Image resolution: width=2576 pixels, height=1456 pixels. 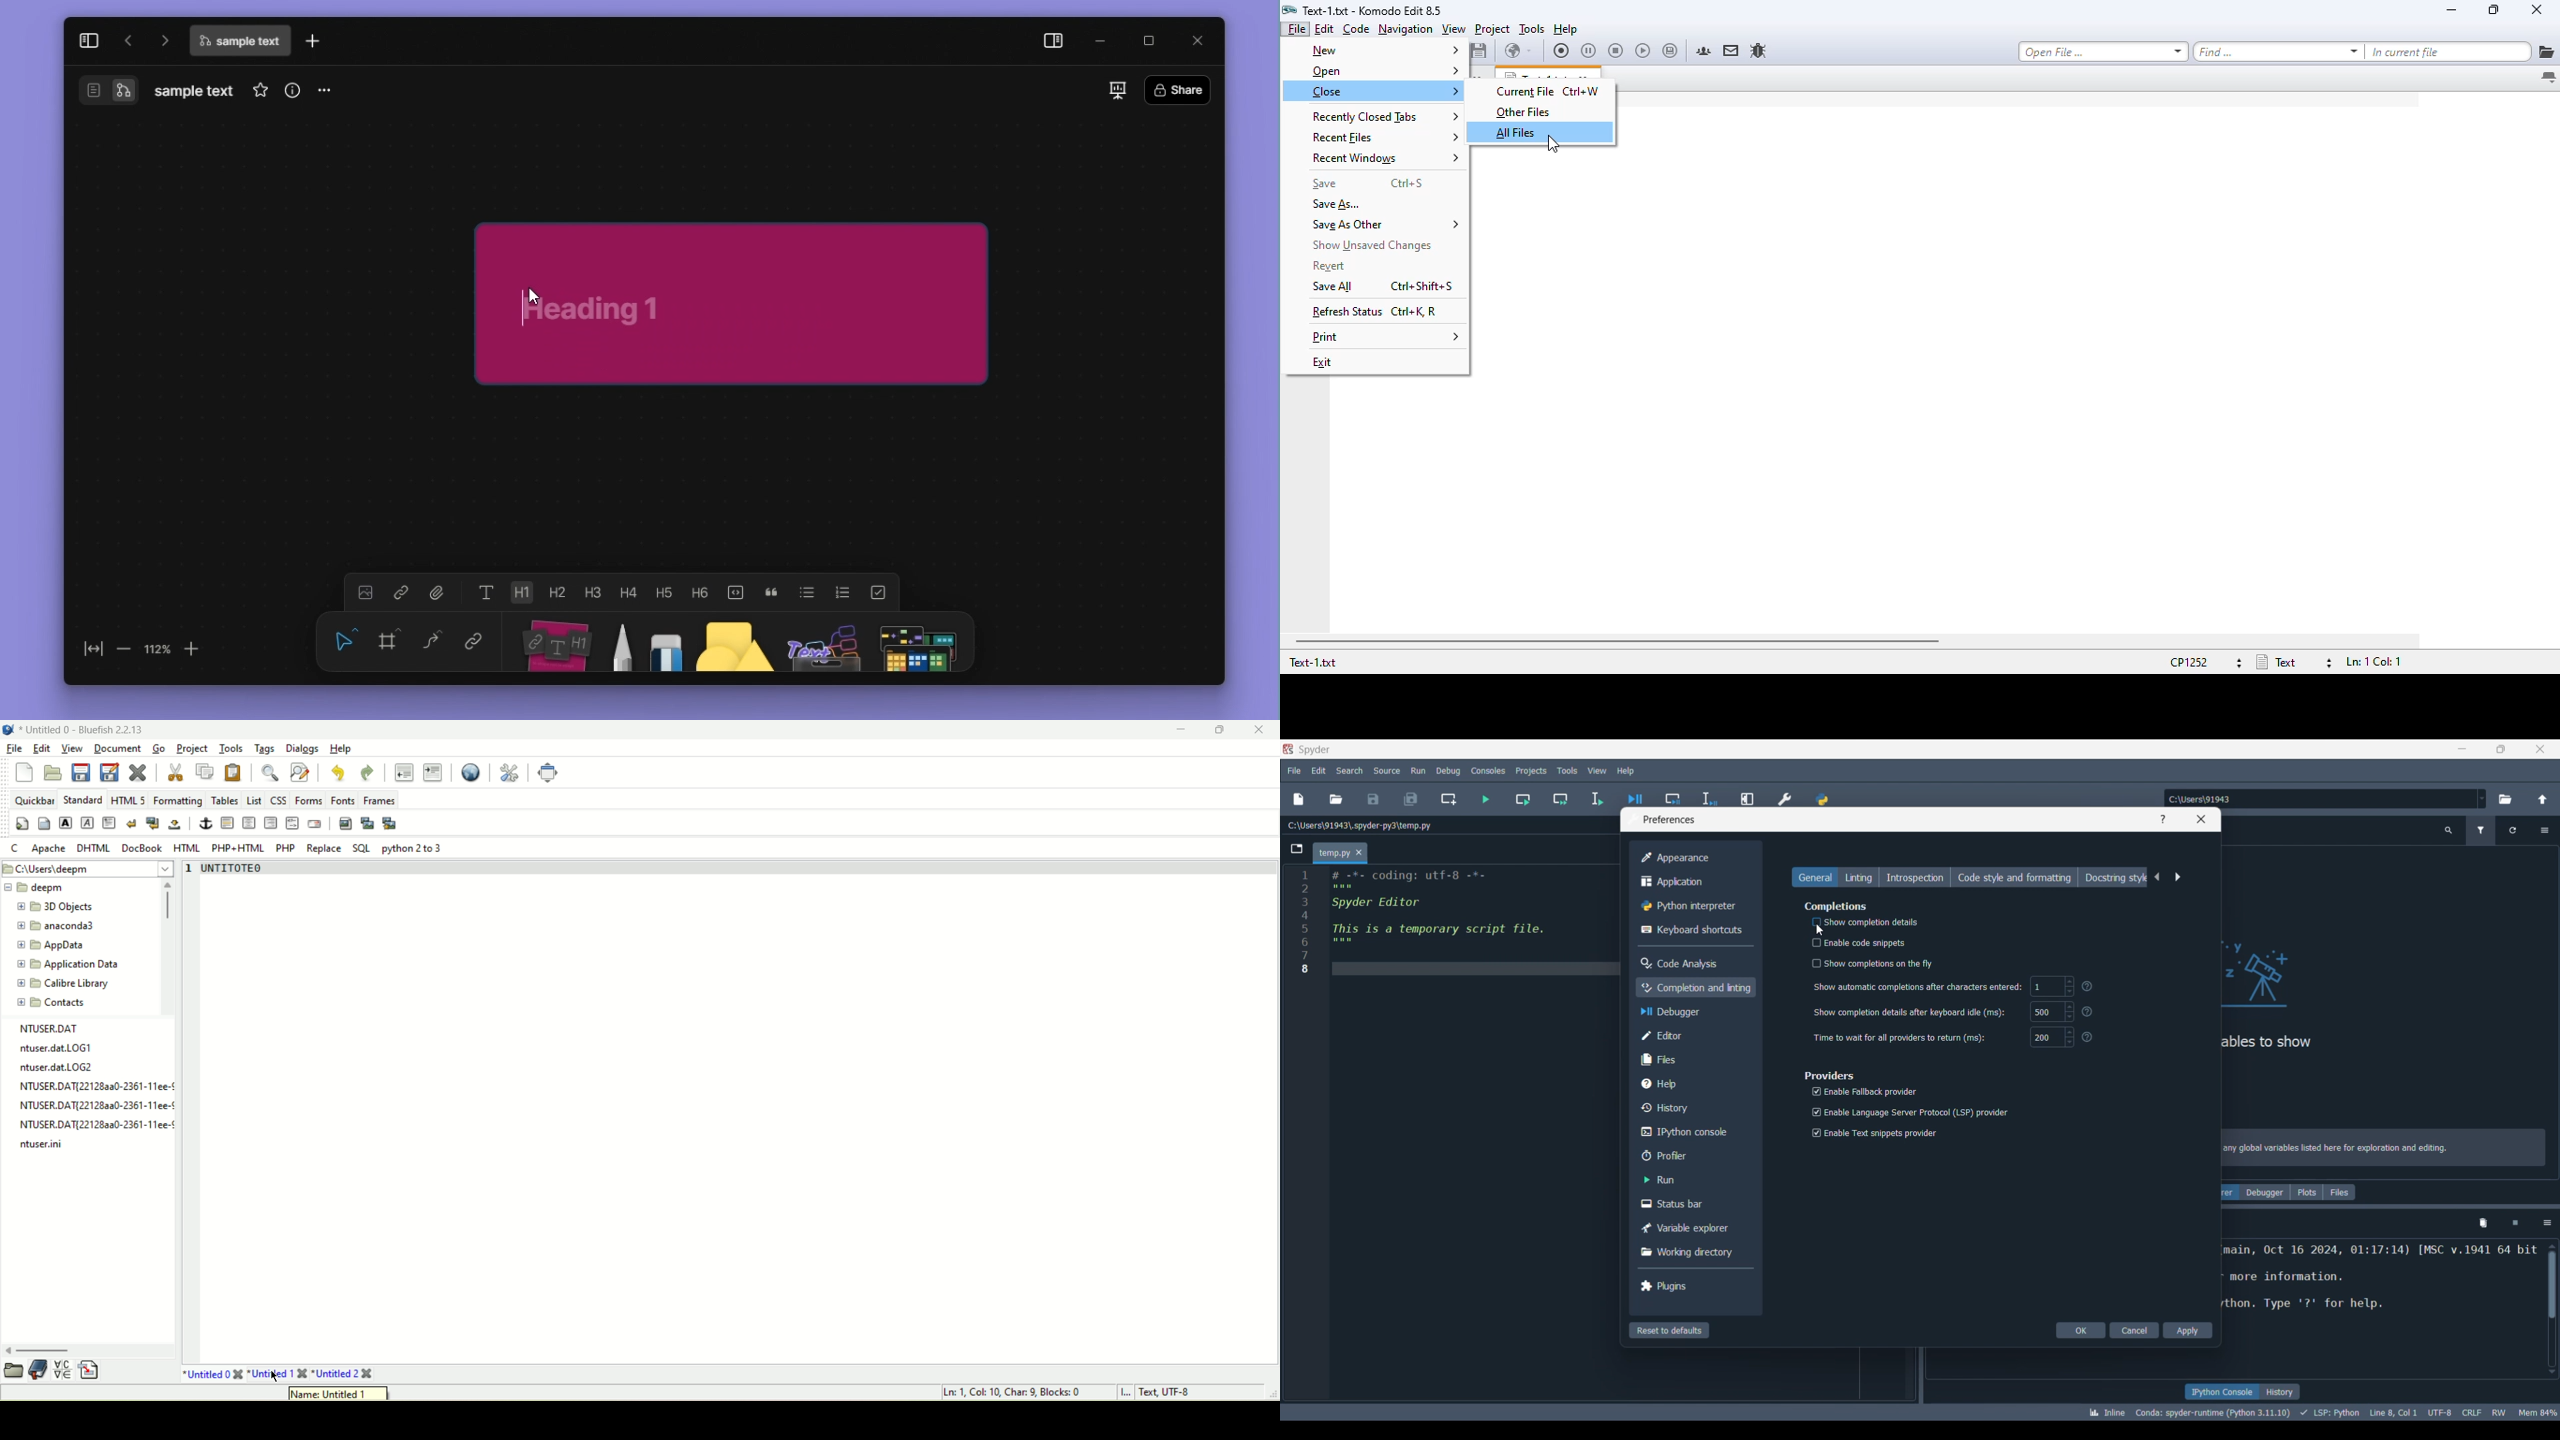 What do you see at coordinates (2051, 1011) in the screenshot?
I see `500` at bounding box center [2051, 1011].